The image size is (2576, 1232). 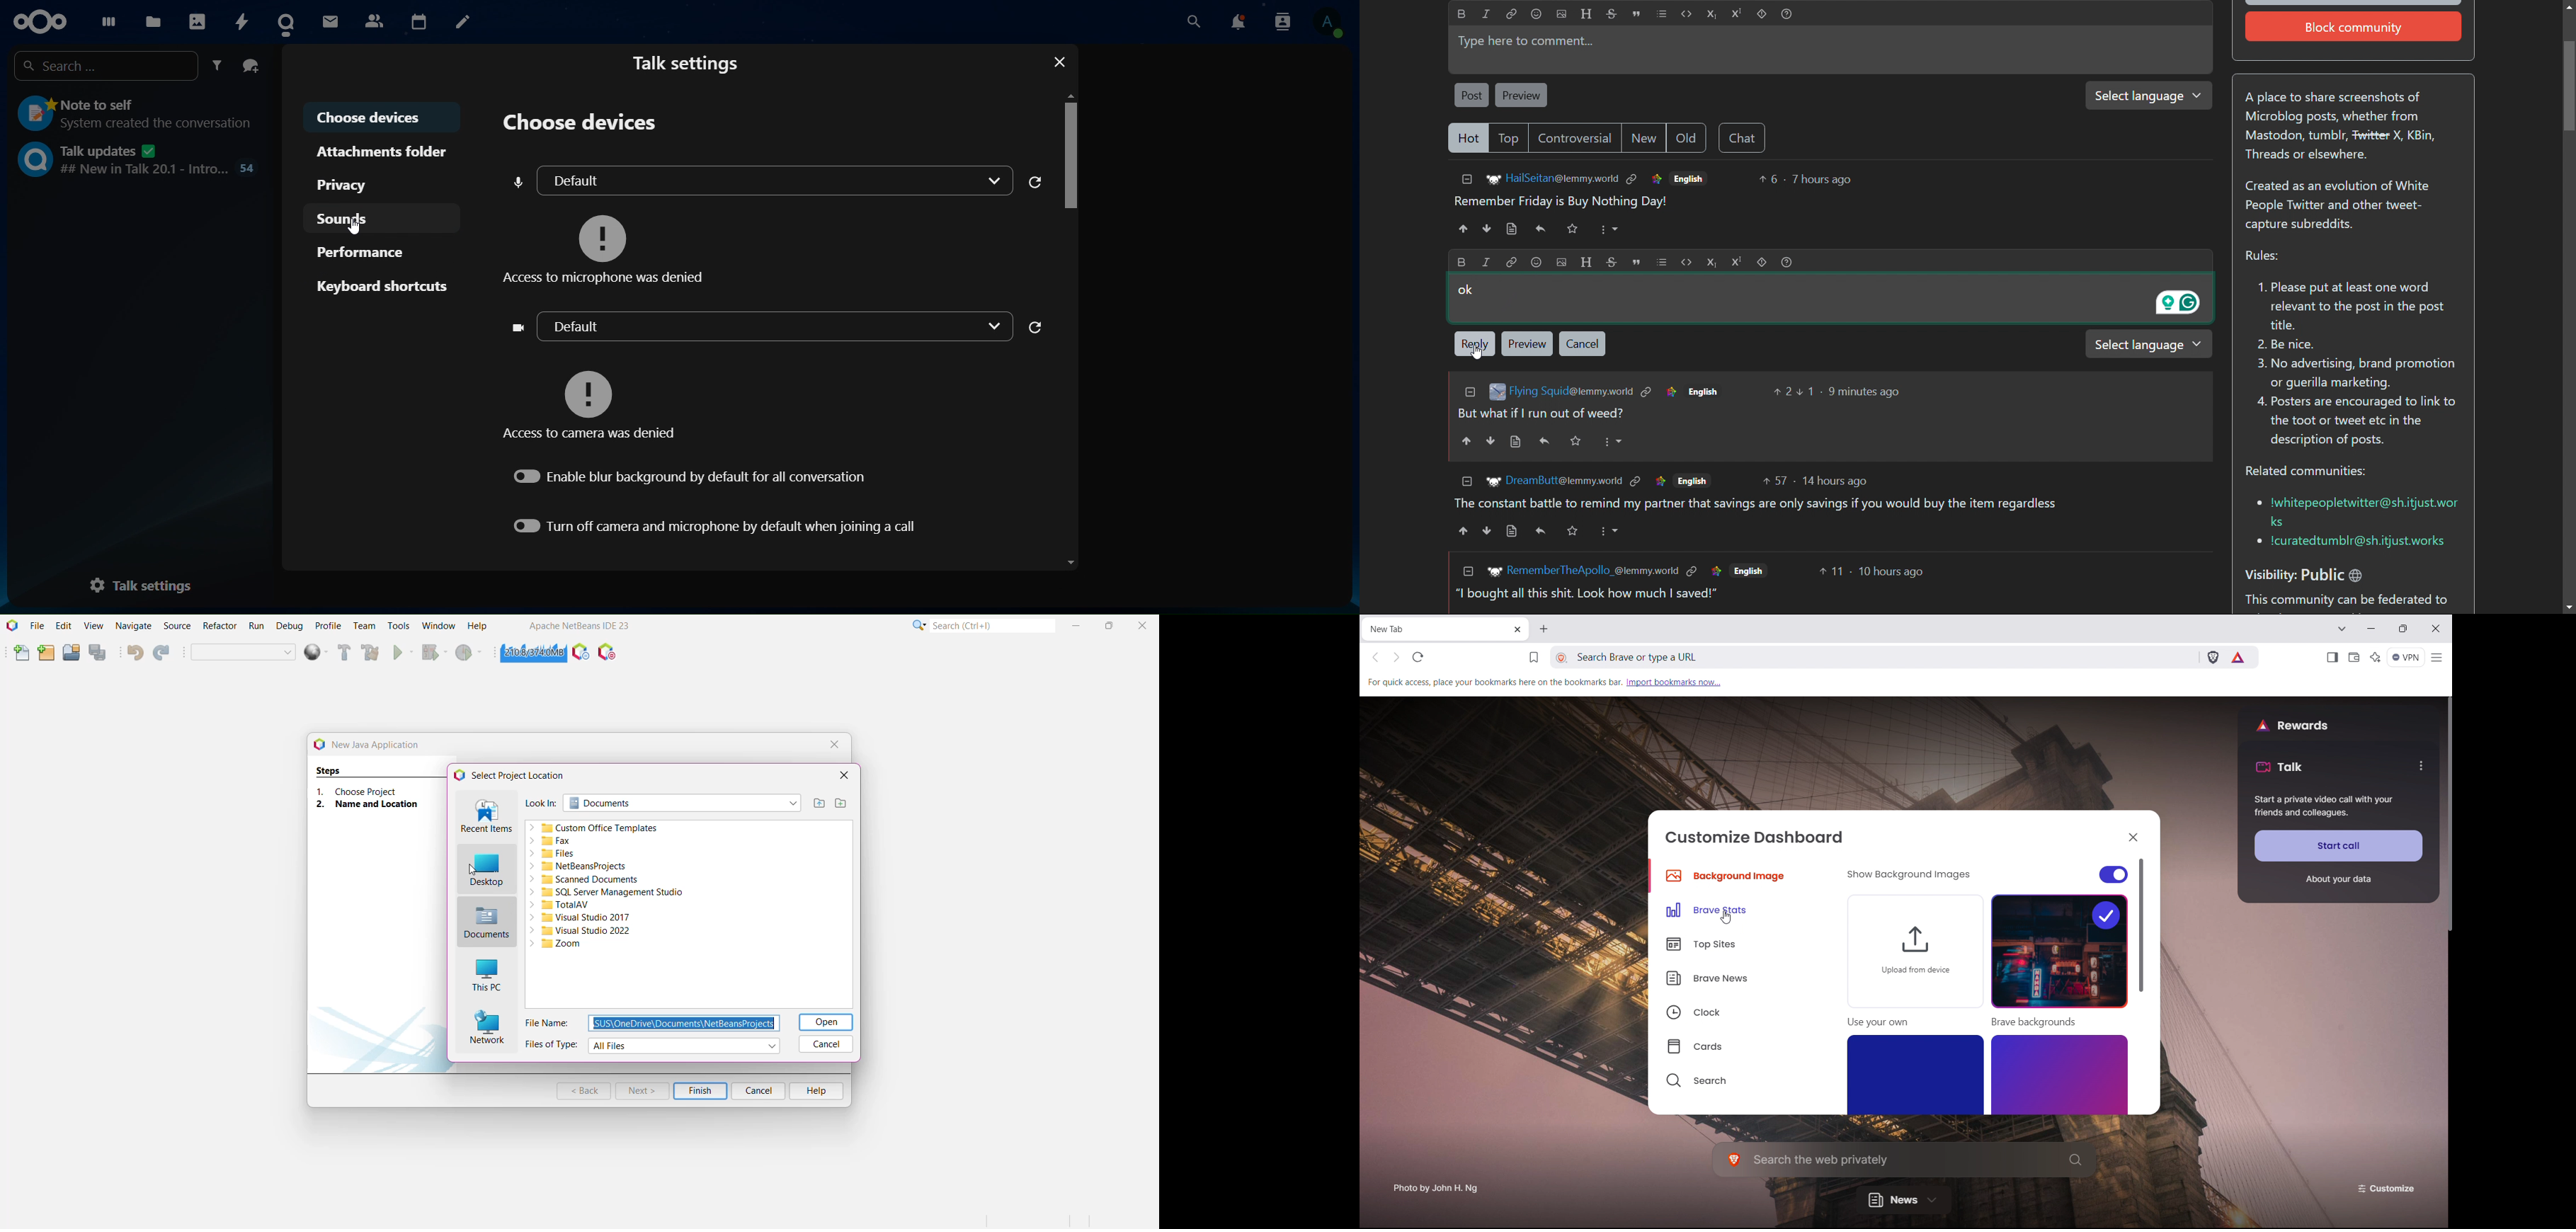 What do you see at coordinates (1662, 14) in the screenshot?
I see `list` at bounding box center [1662, 14].